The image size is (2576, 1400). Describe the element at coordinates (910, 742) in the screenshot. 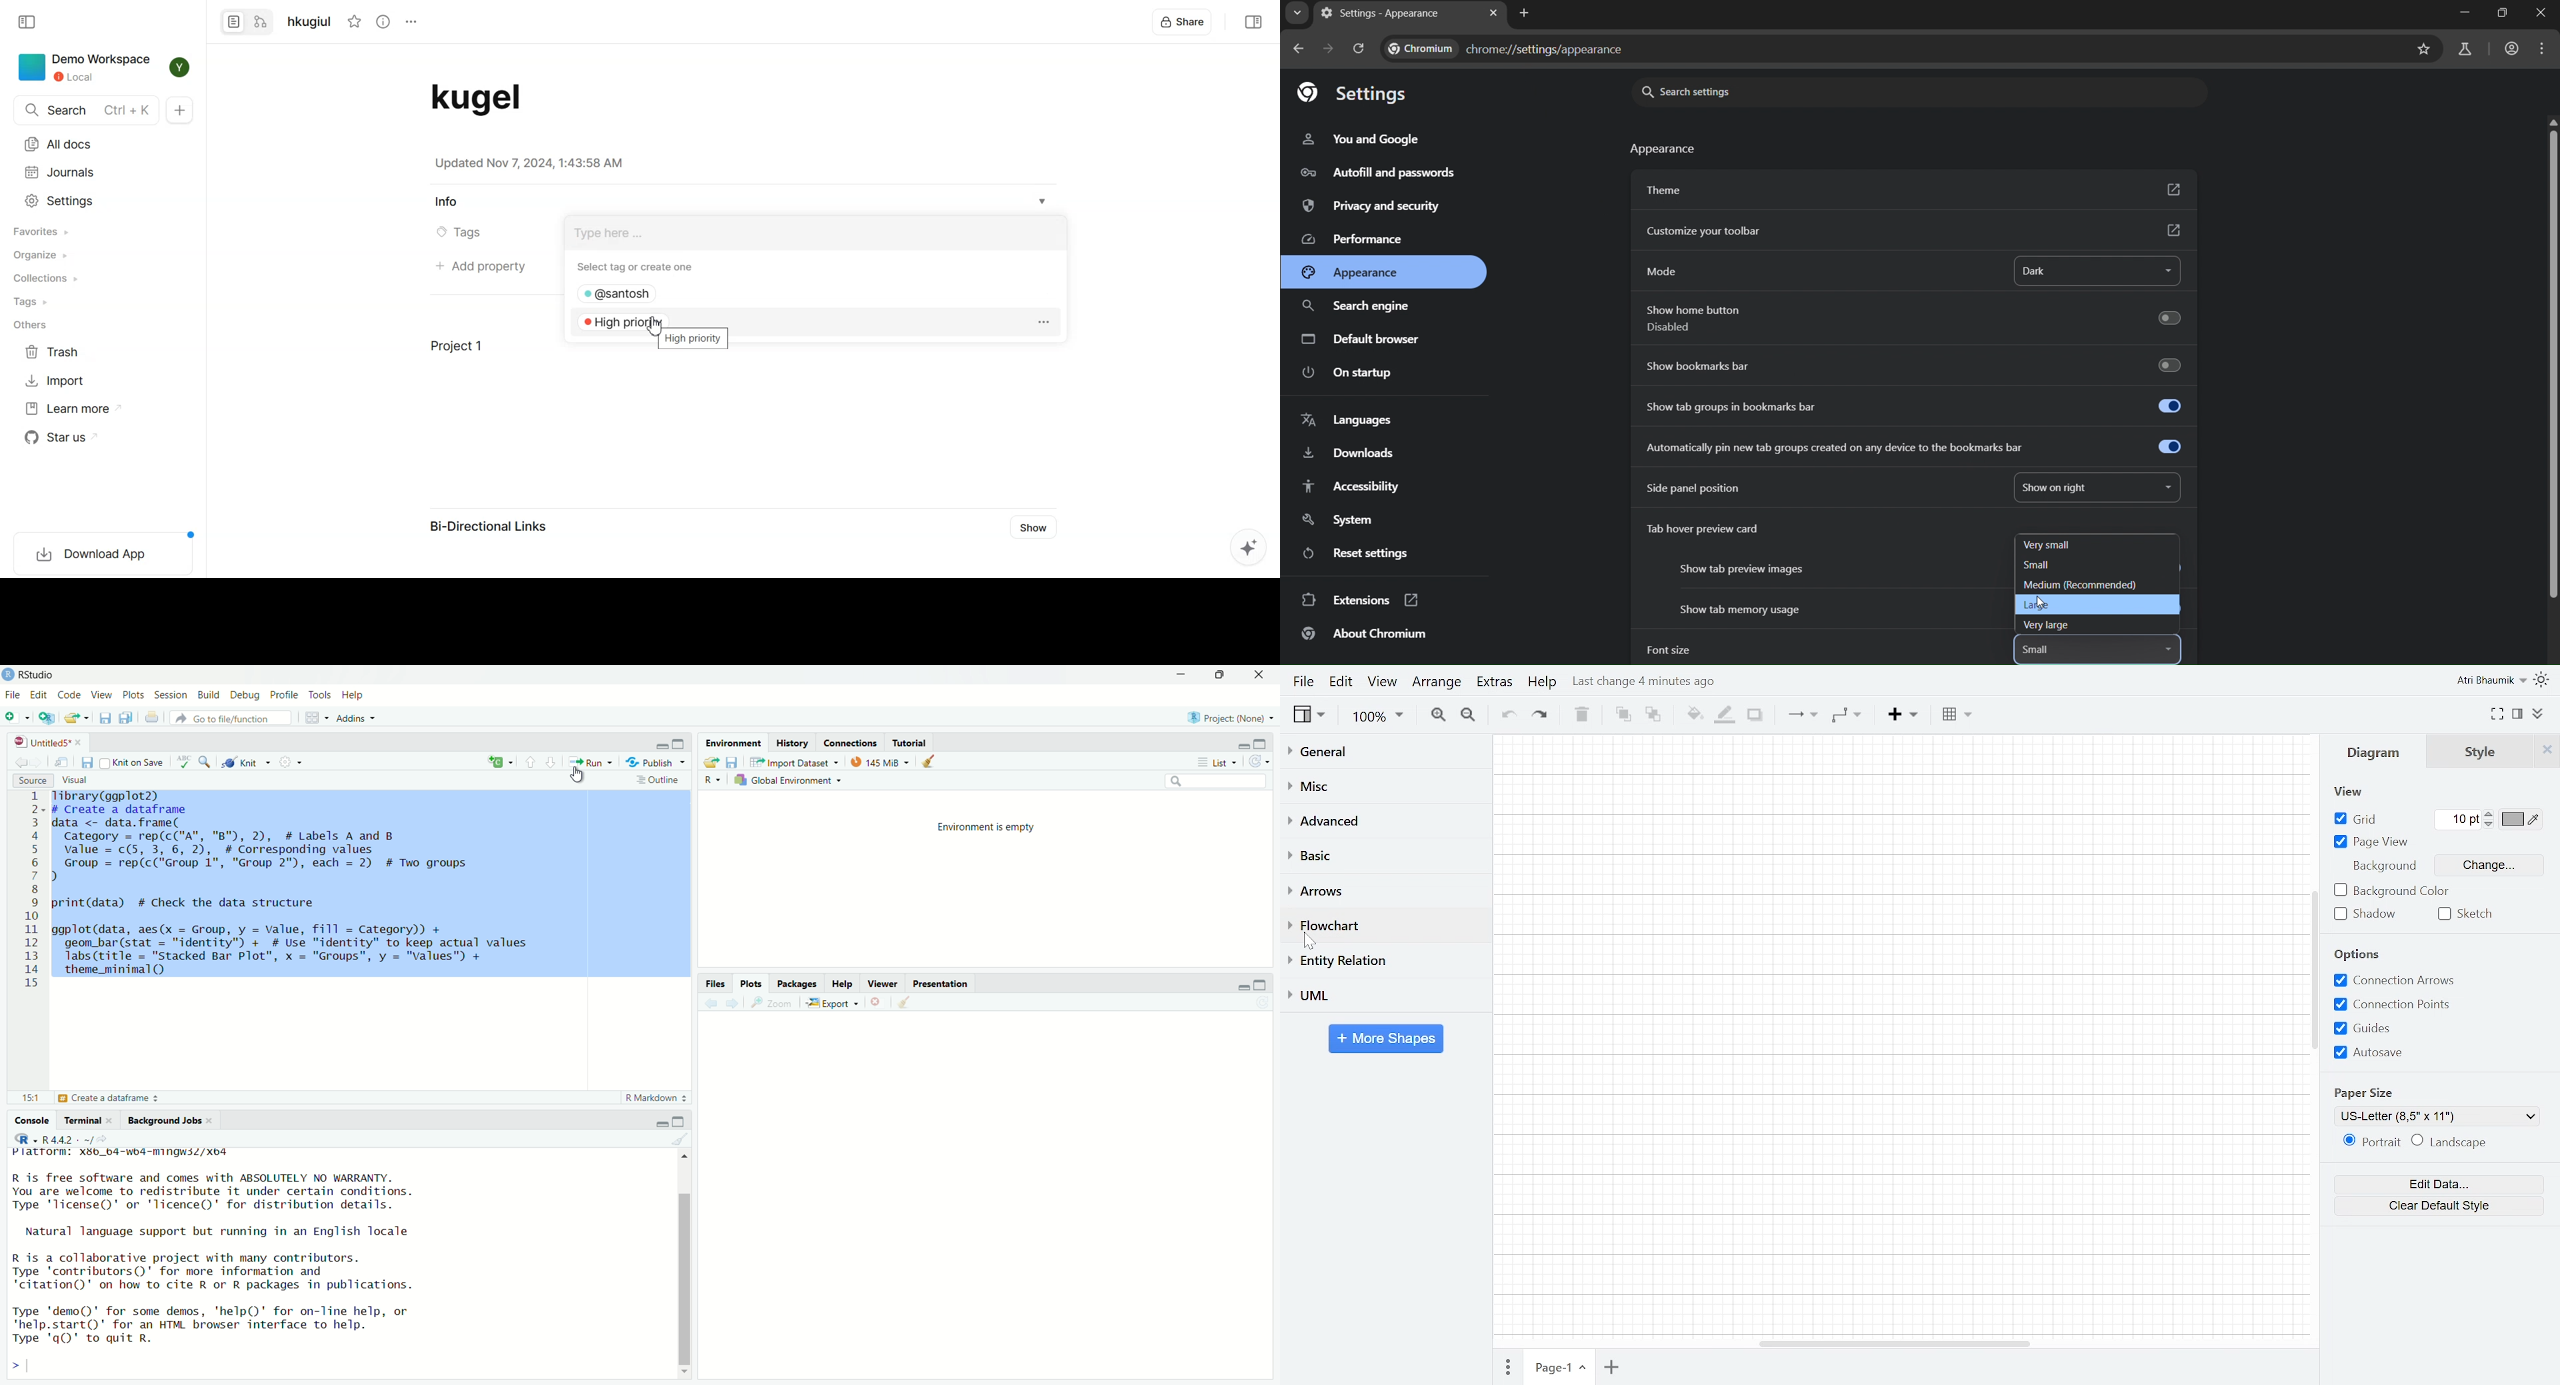

I see `Tutotiral` at that location.